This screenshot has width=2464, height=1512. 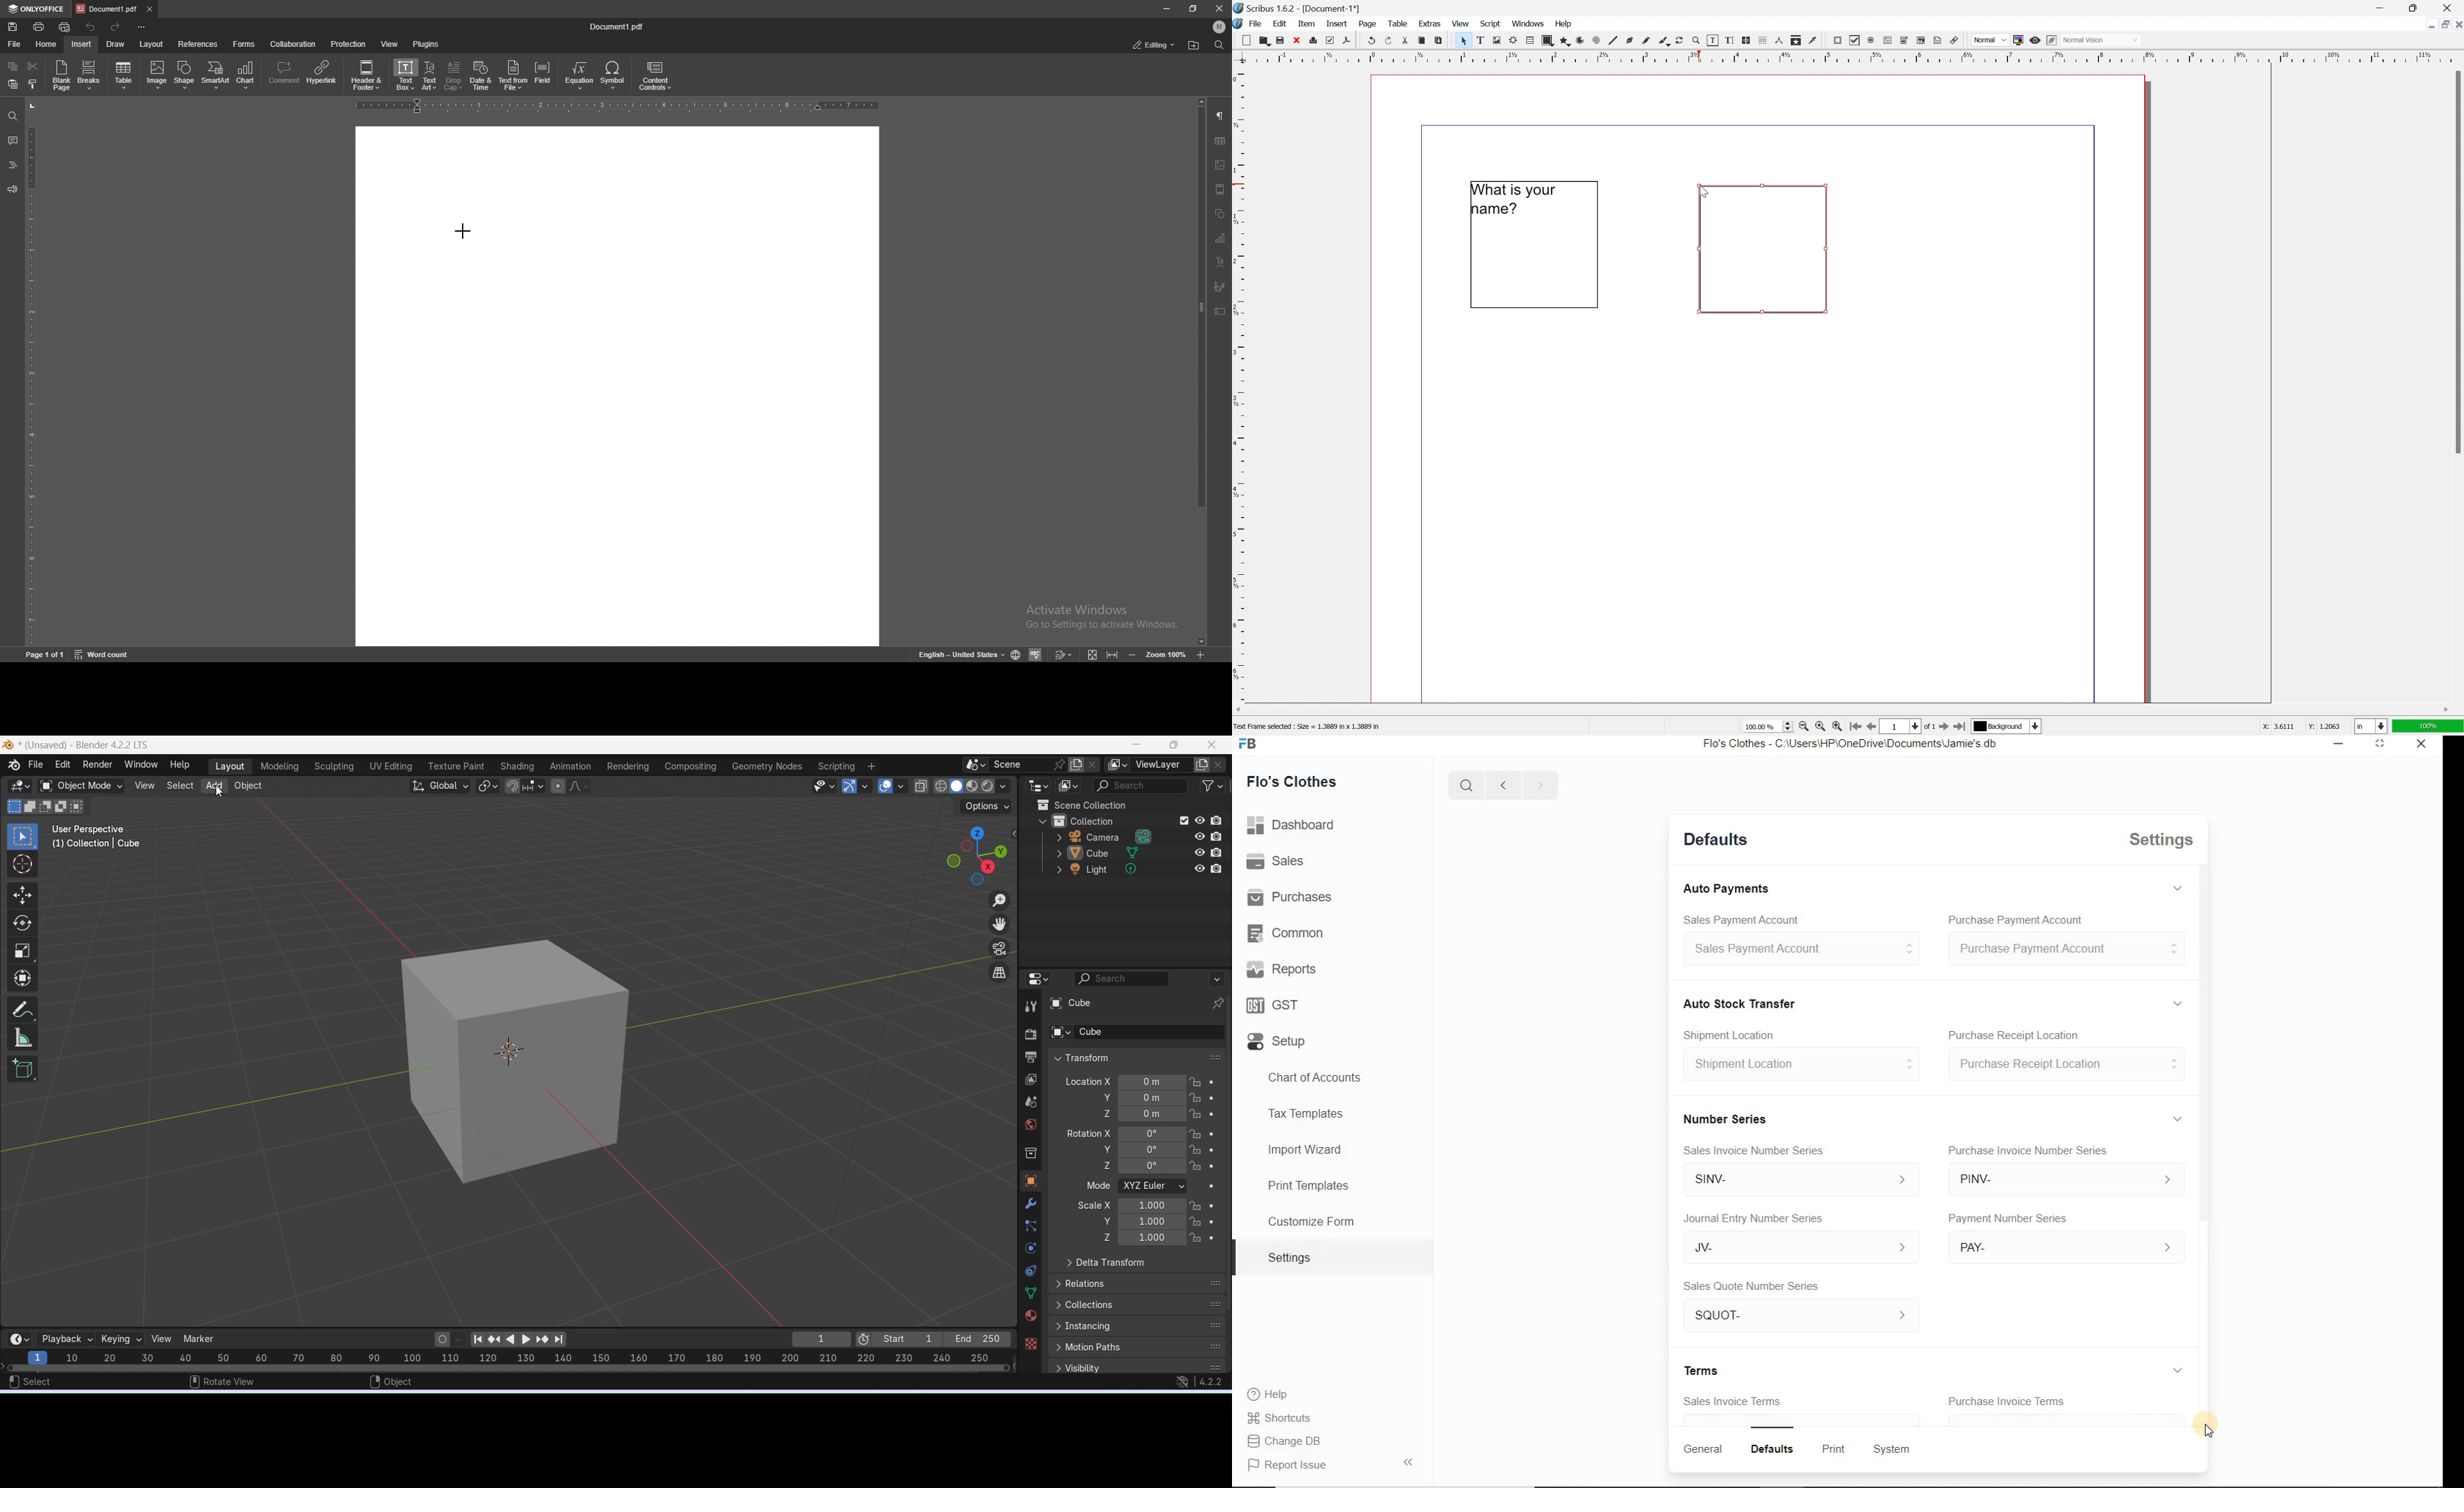 What do you see at coordinates (22, 952) in the screenshot?
I see `Scale` at bounding box center [22, 952].